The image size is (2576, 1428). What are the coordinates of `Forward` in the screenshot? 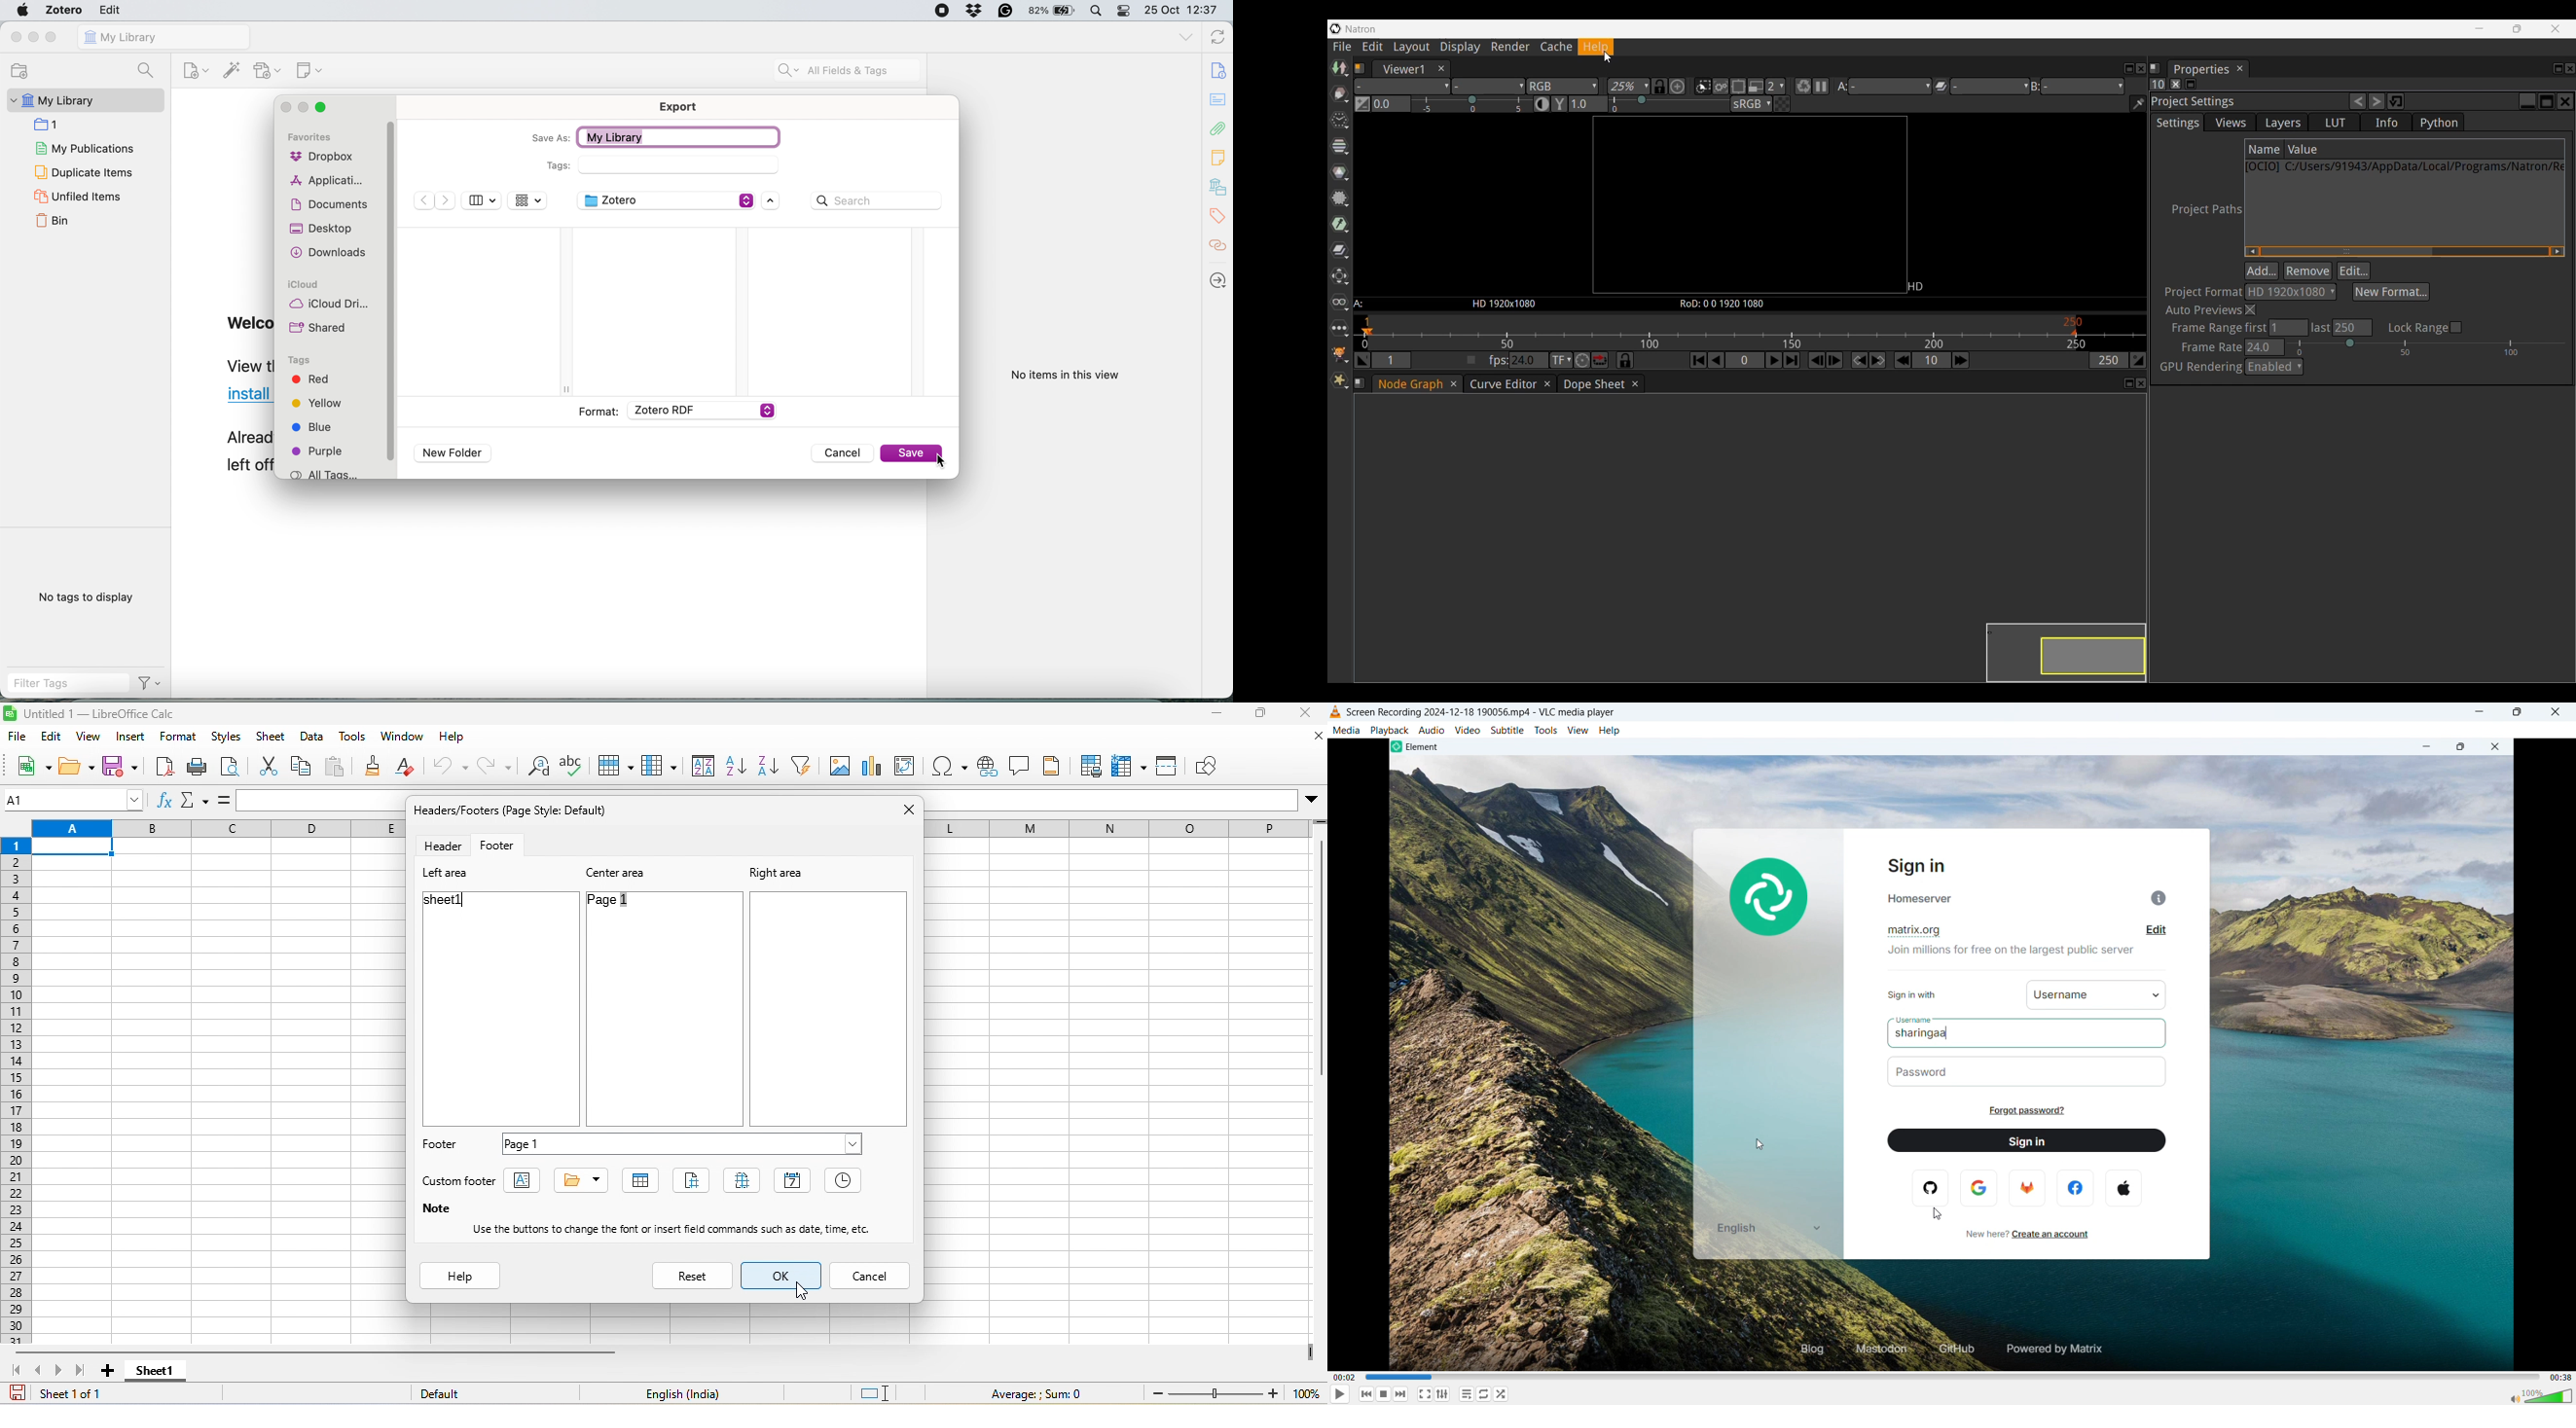 It's located at (446, 201).